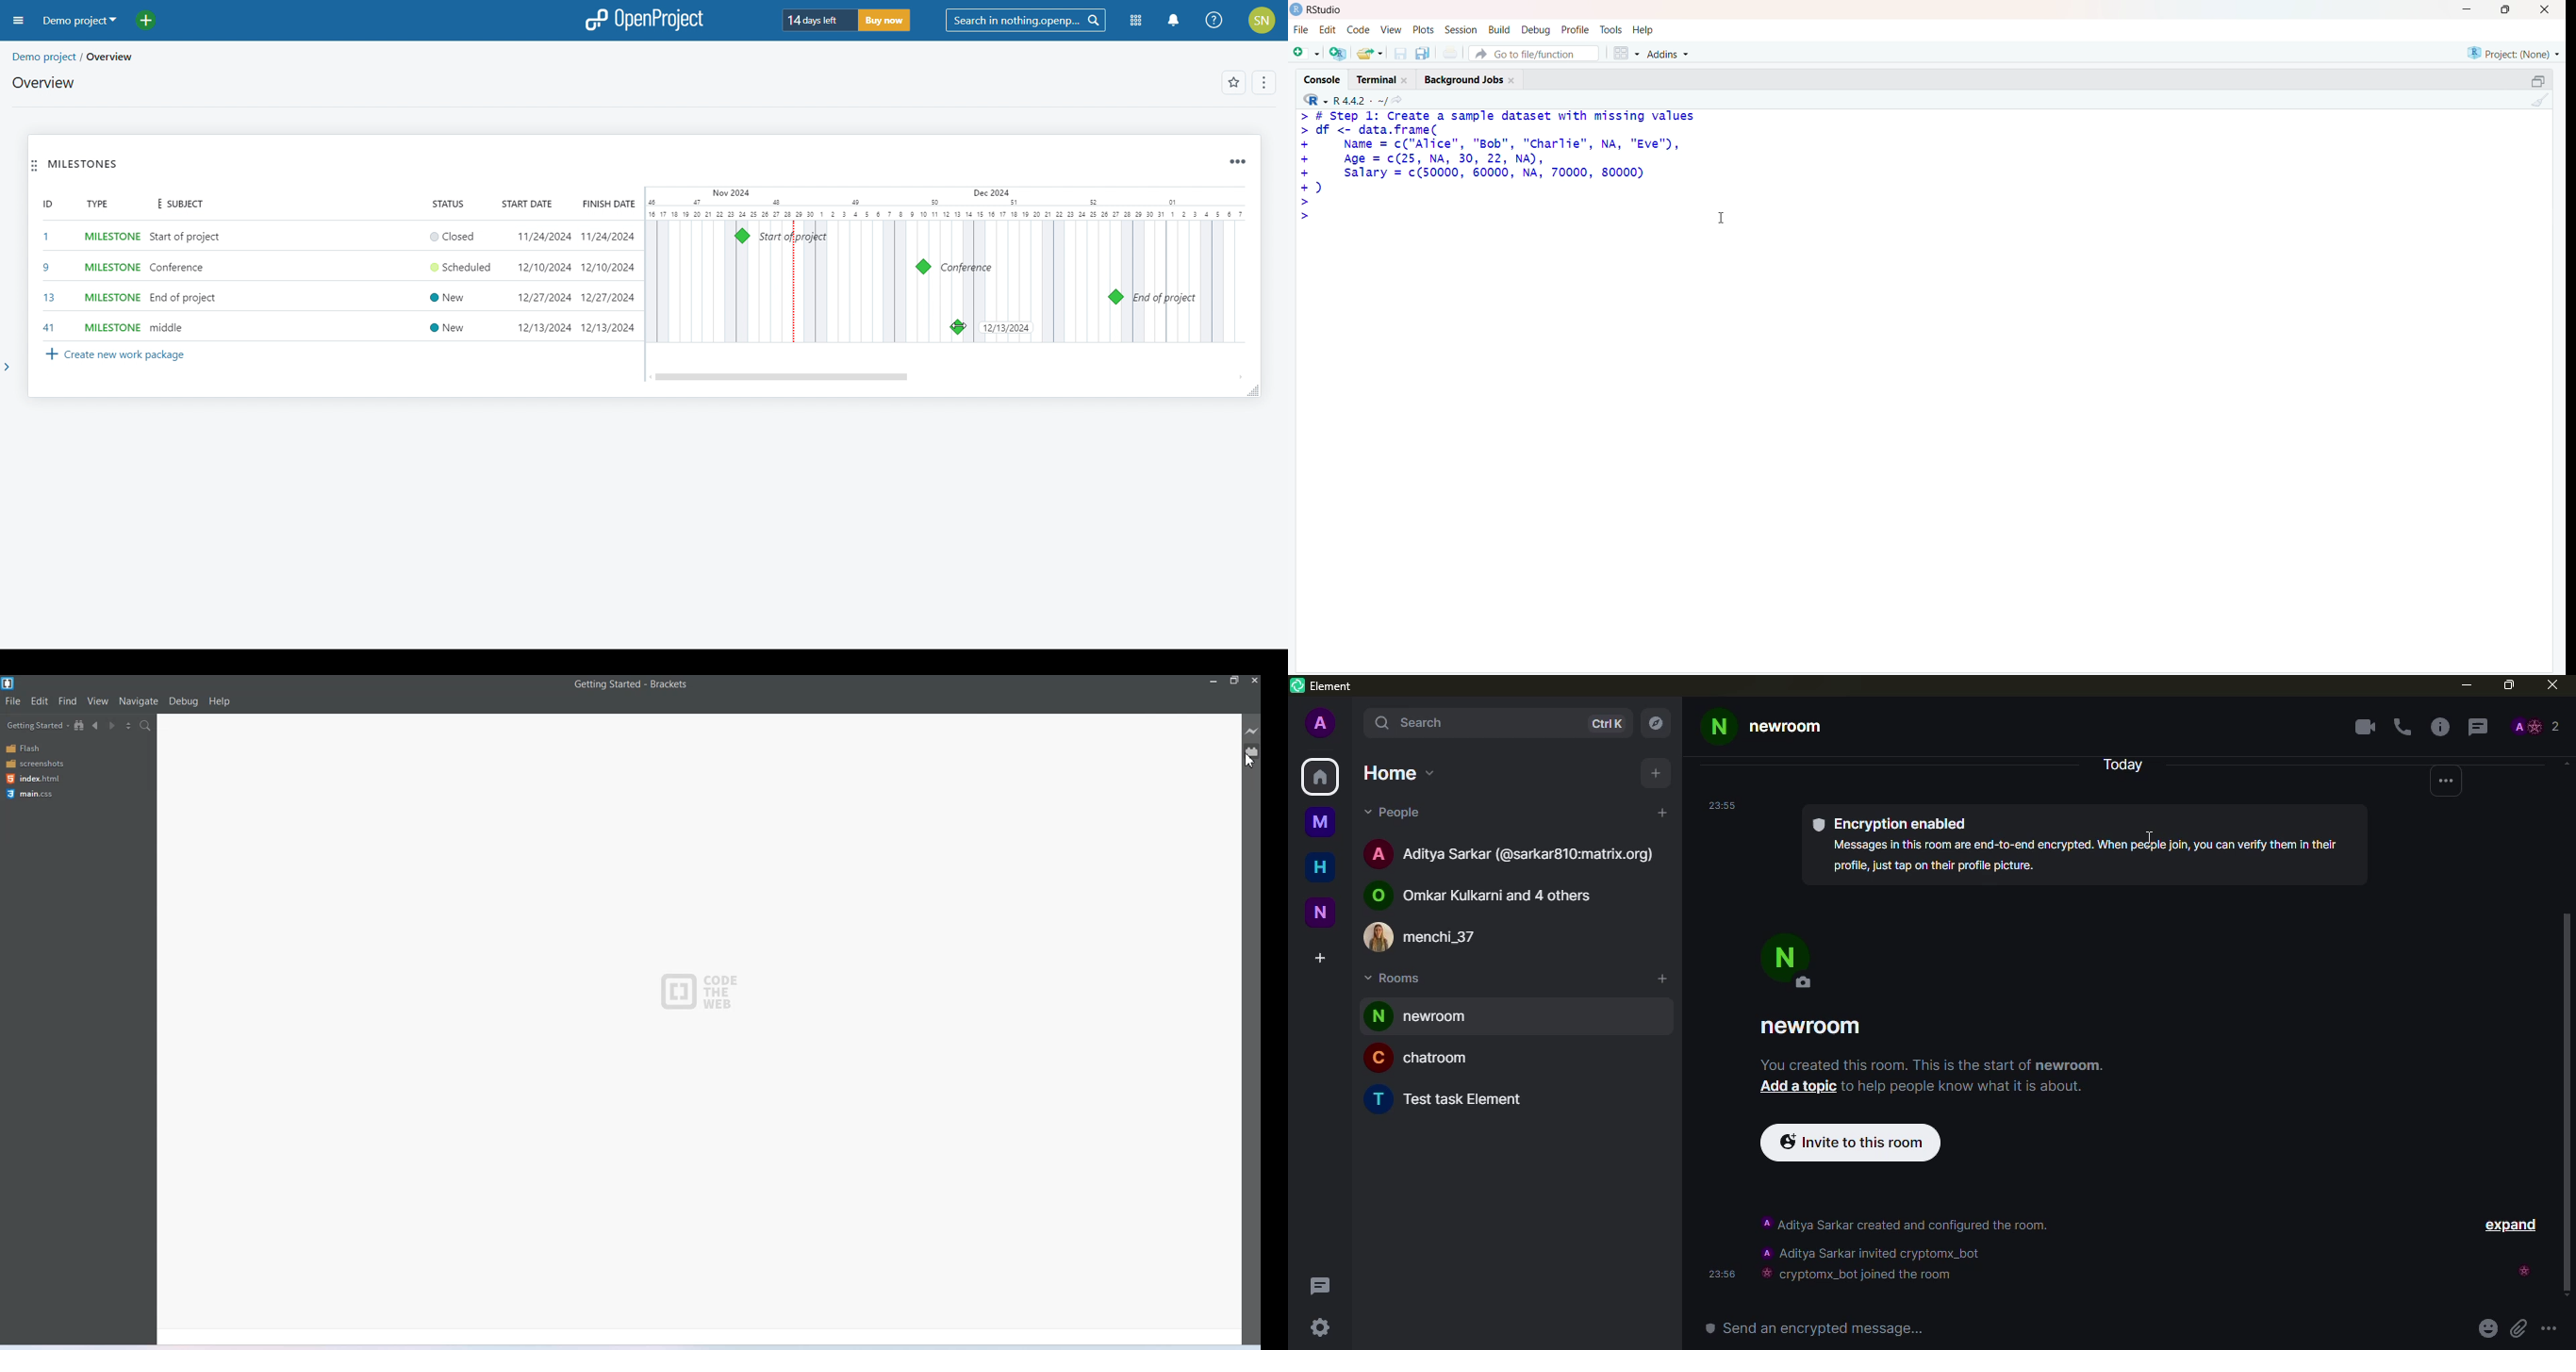 The image size is (2576, 1372). Describe the element at coordinates (1403, 101) in the screenshot. I see `View the current working directory` at that location.